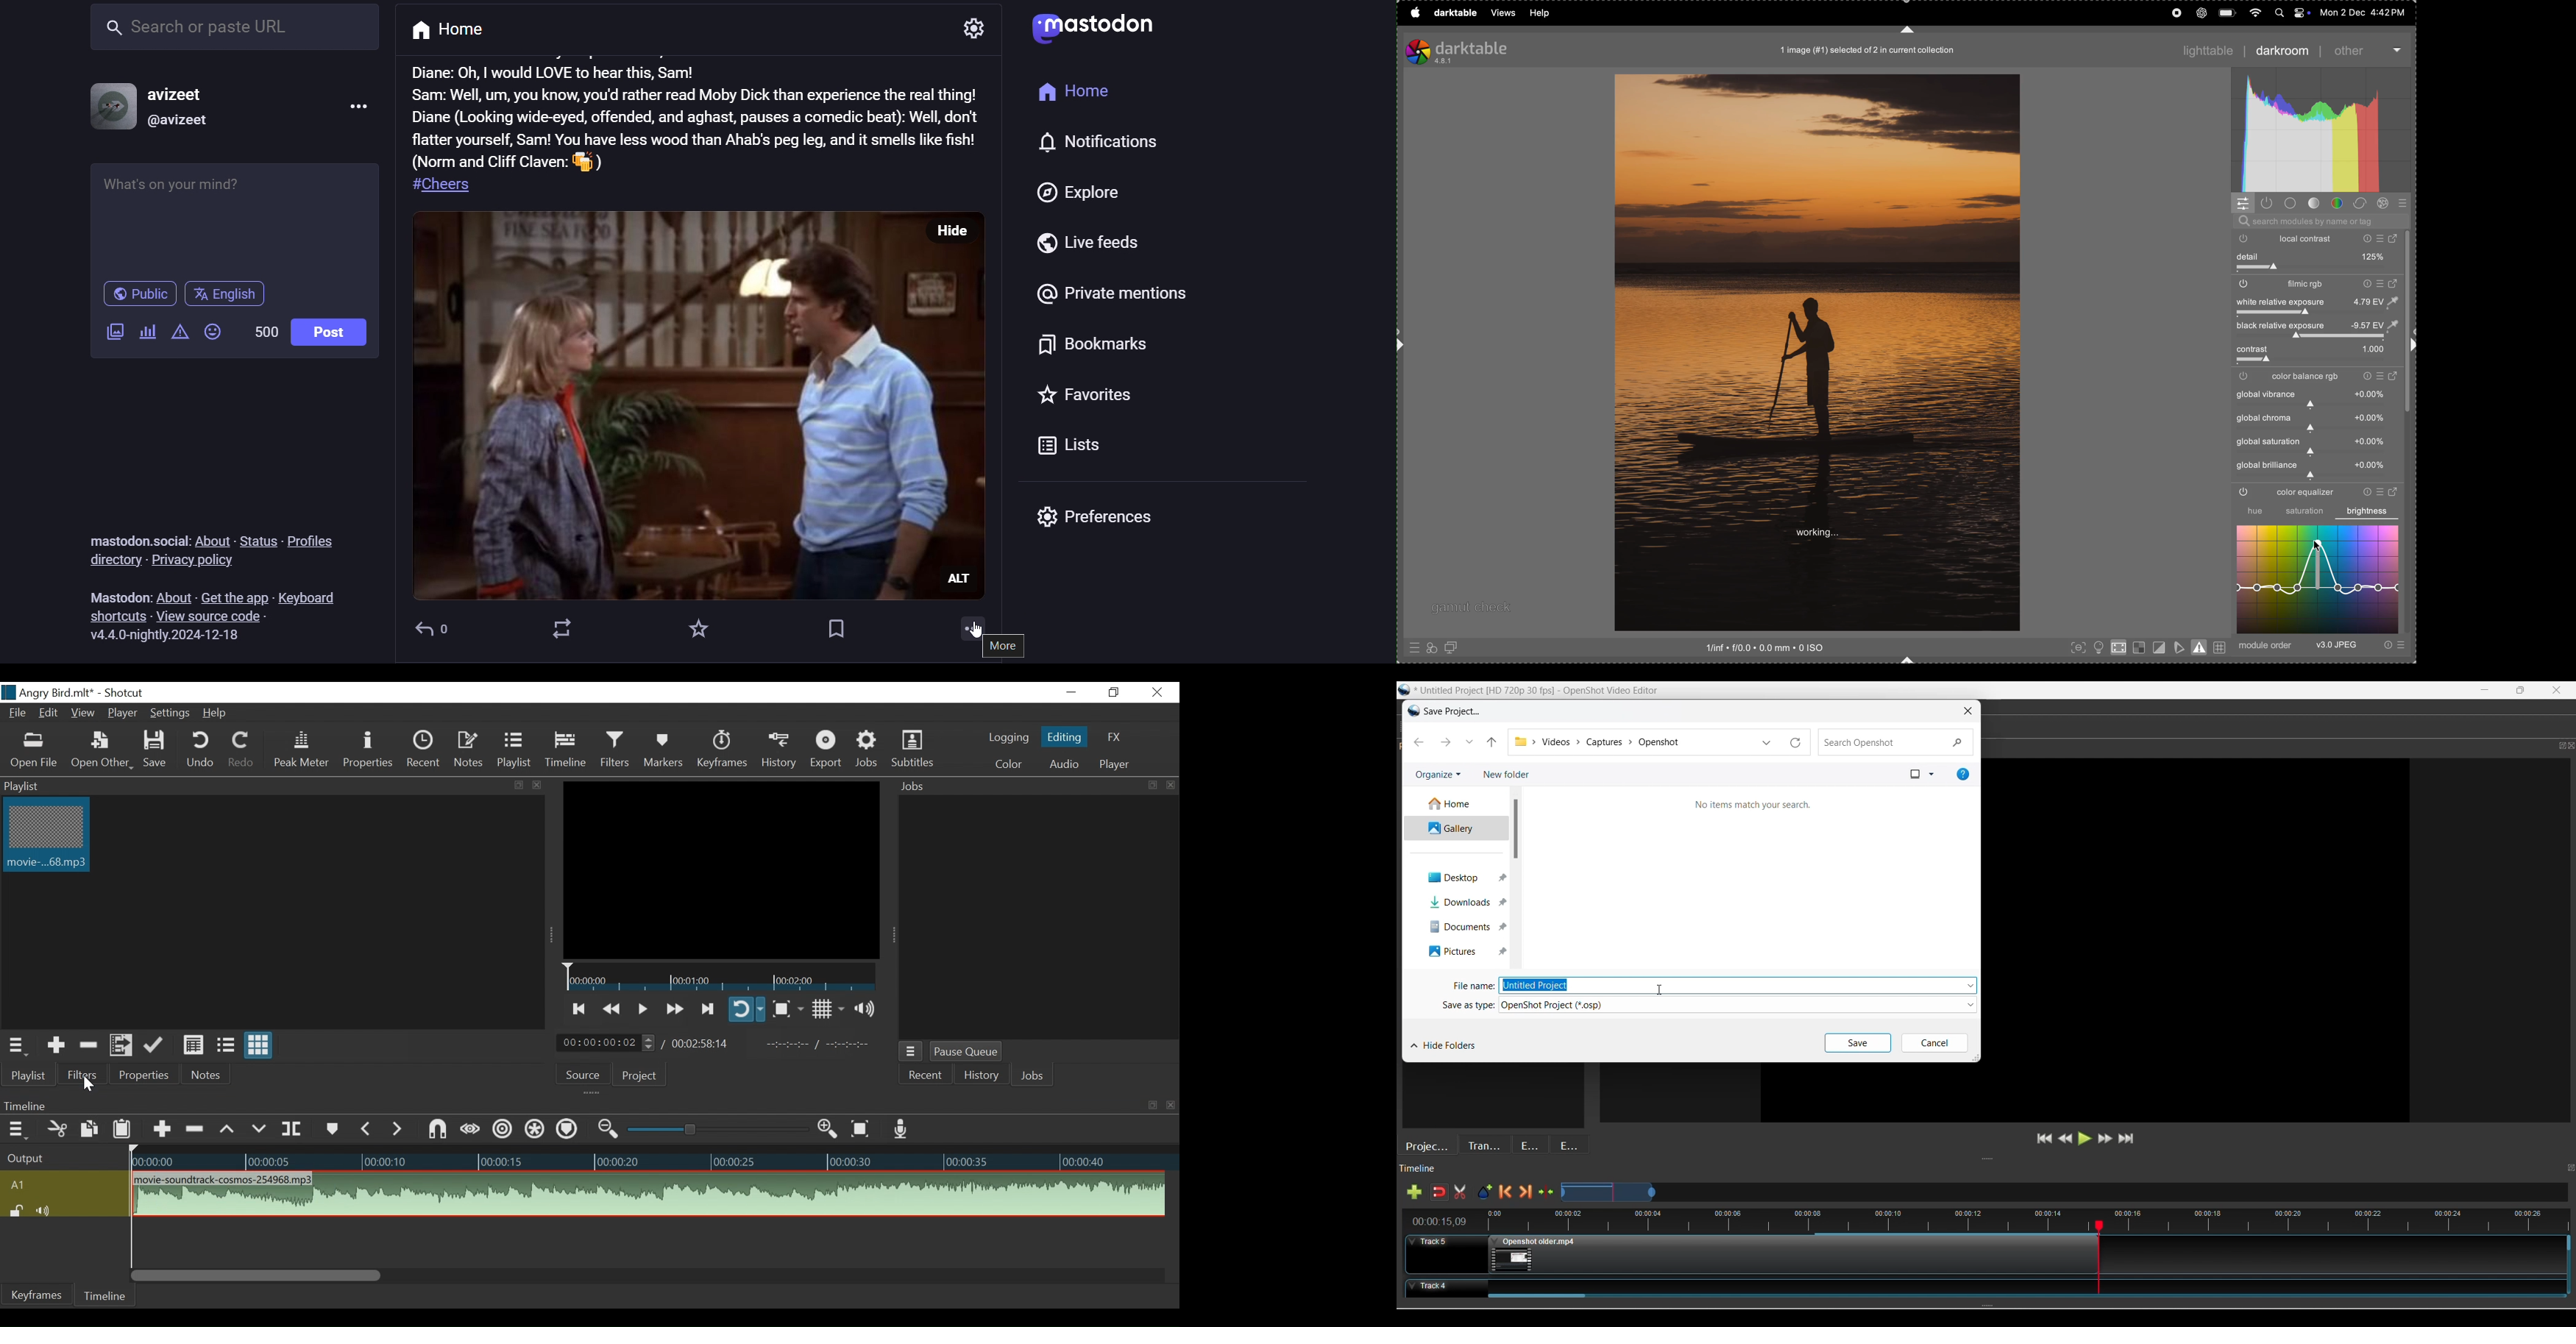  Describe the element at coordinates (168, 713) in the screenshot. I see `Settings` at that location.